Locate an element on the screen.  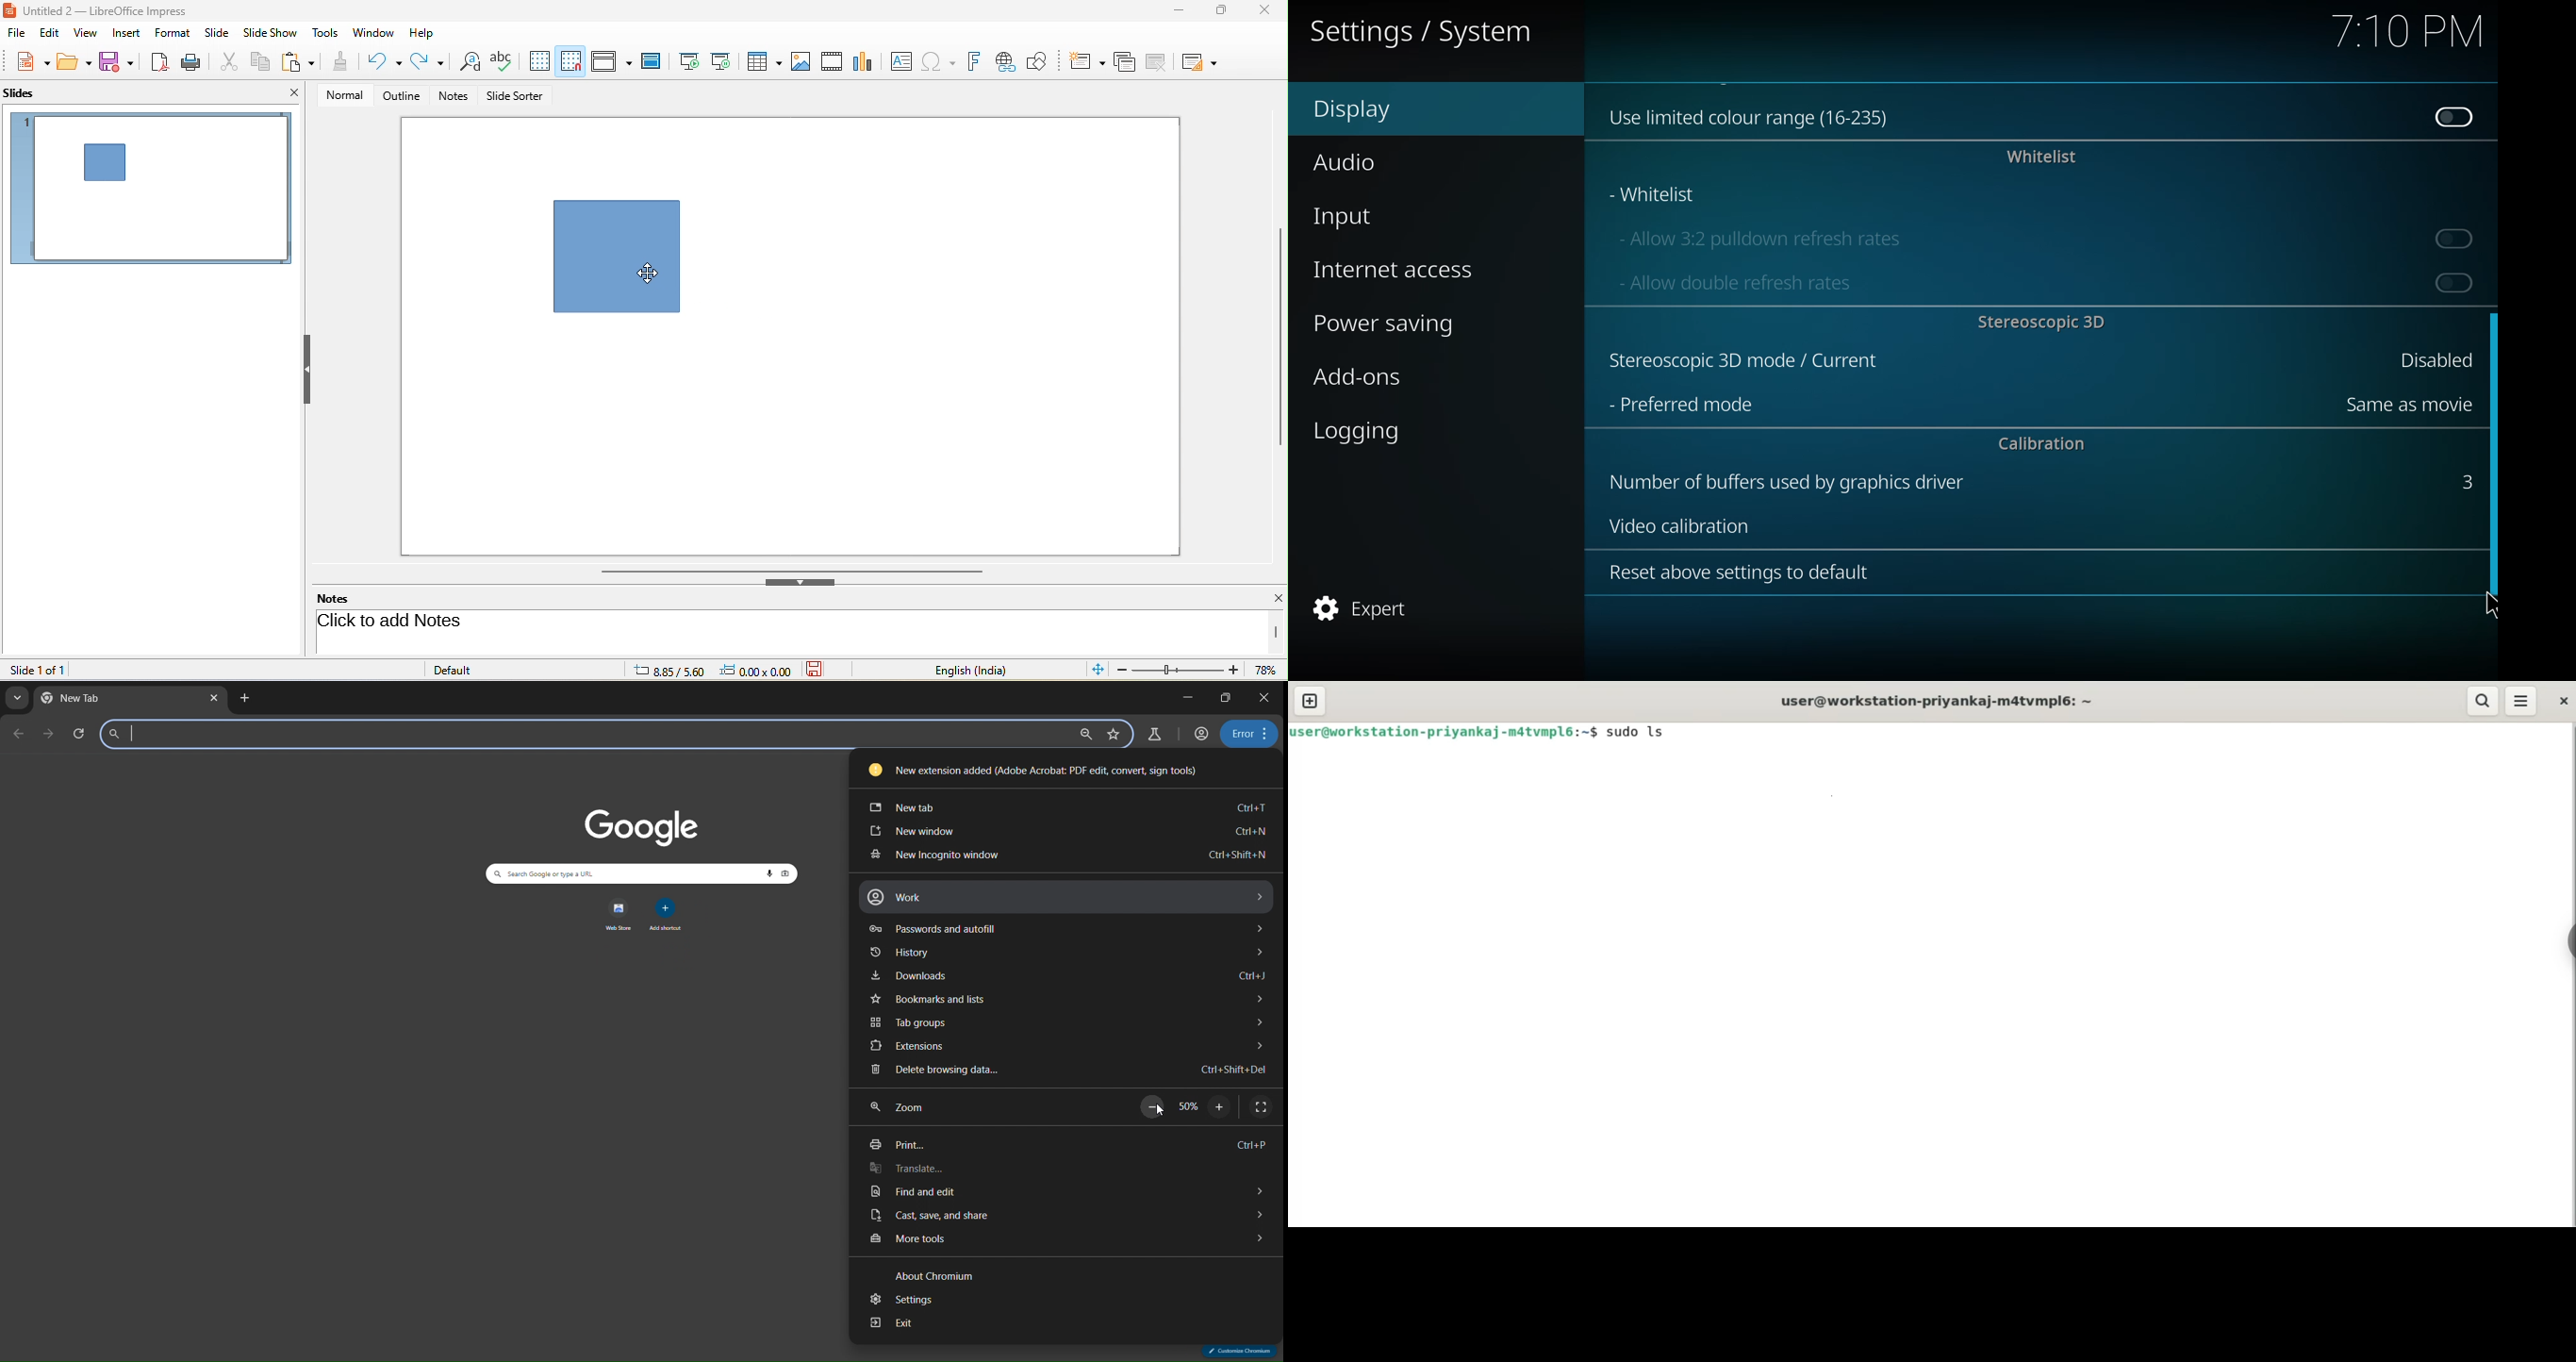
chart is located at coordinates (865, 60).